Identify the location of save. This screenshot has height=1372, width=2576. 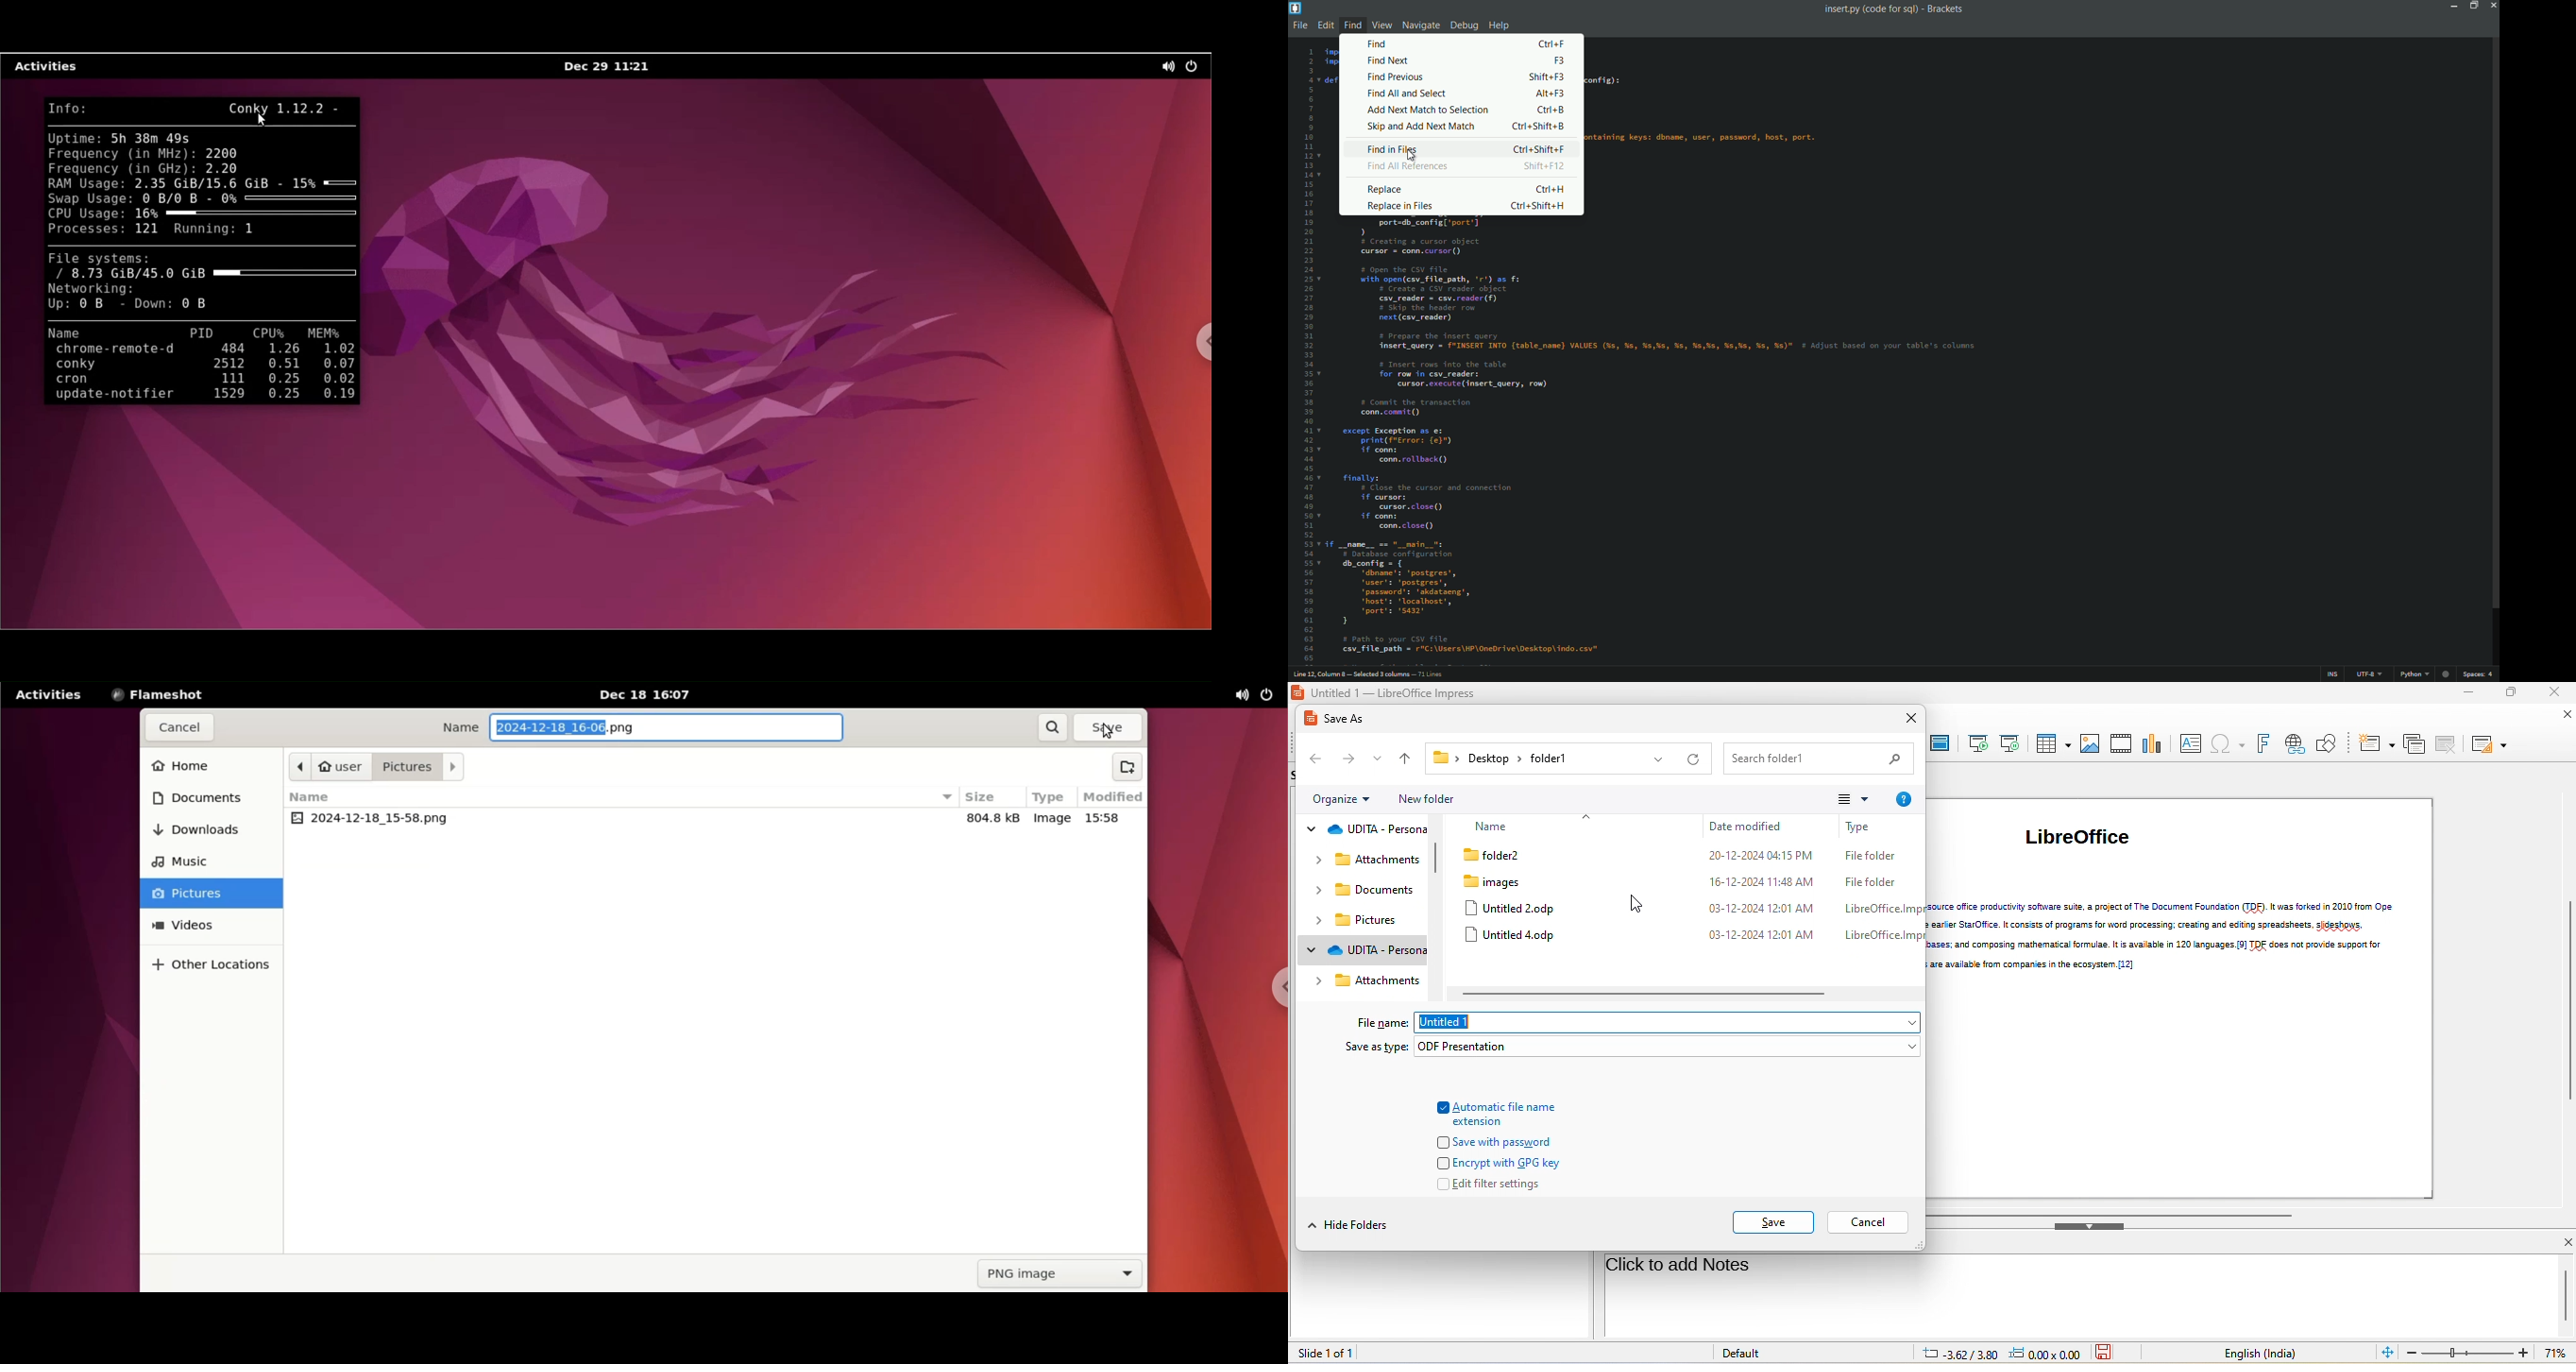
(1774, 1224).